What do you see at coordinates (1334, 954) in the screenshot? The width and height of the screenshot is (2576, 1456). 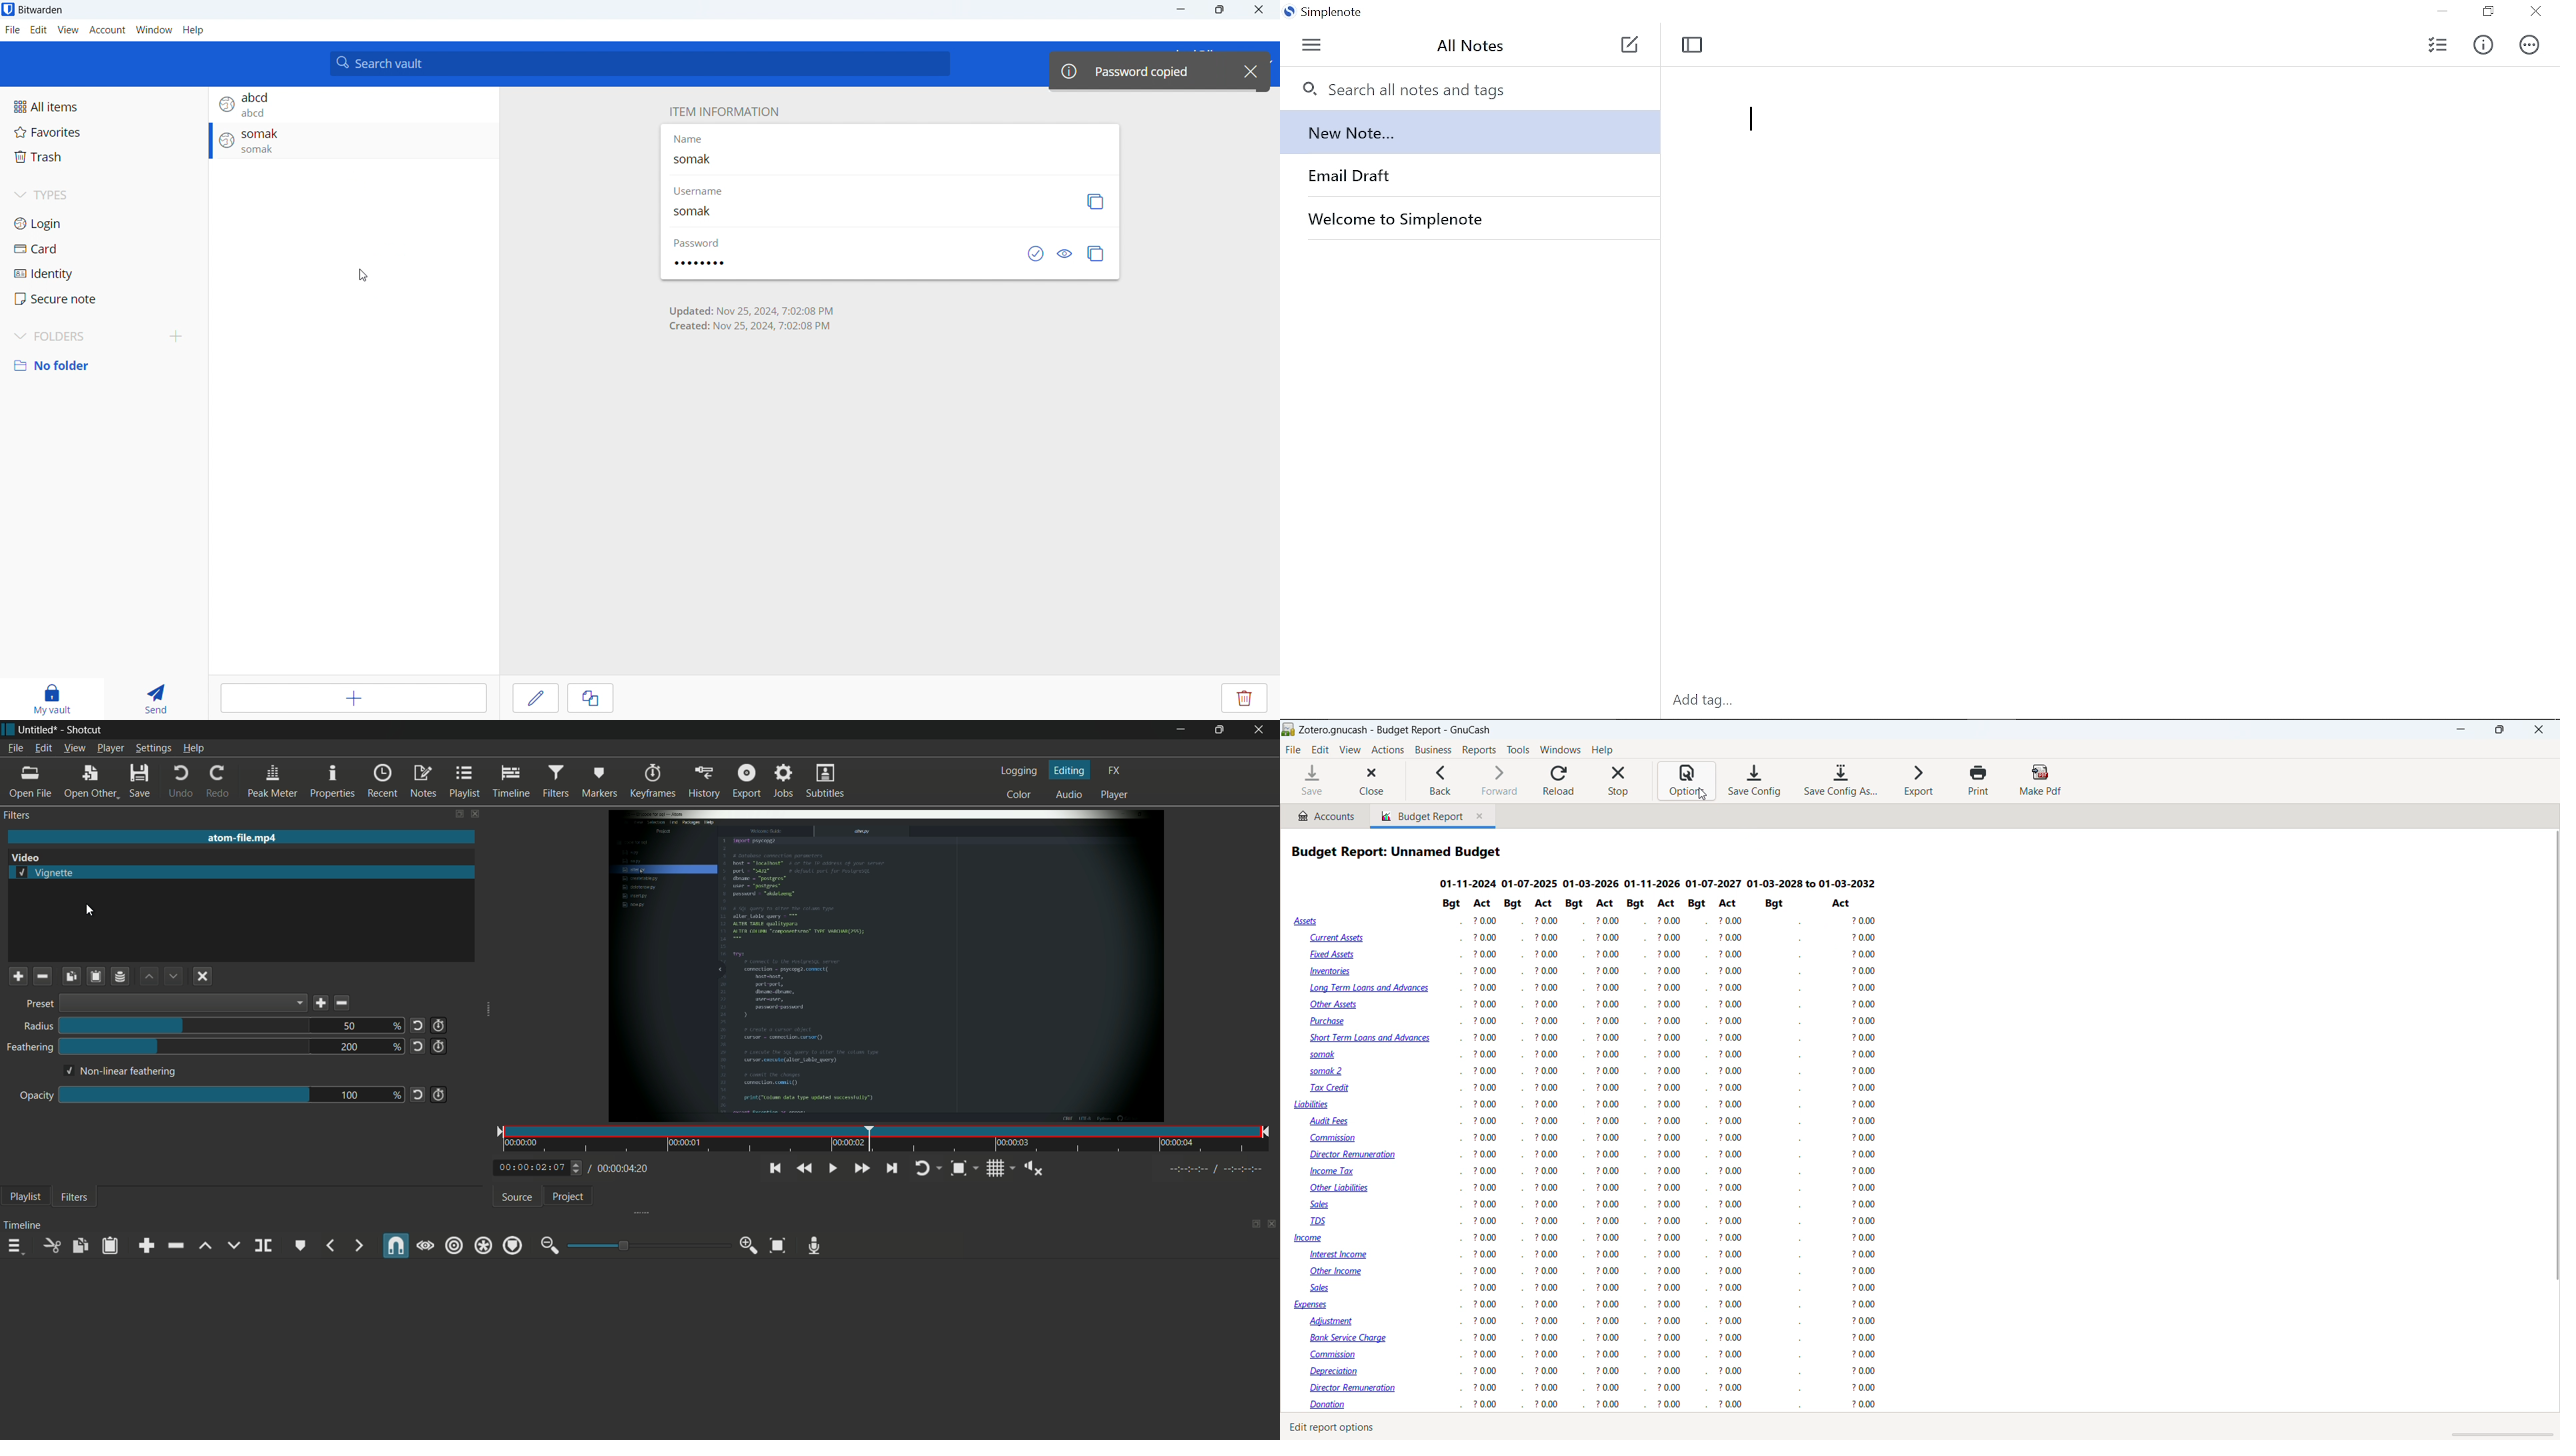 I see `Fixed Assets` at bounding box center [1334, 954].